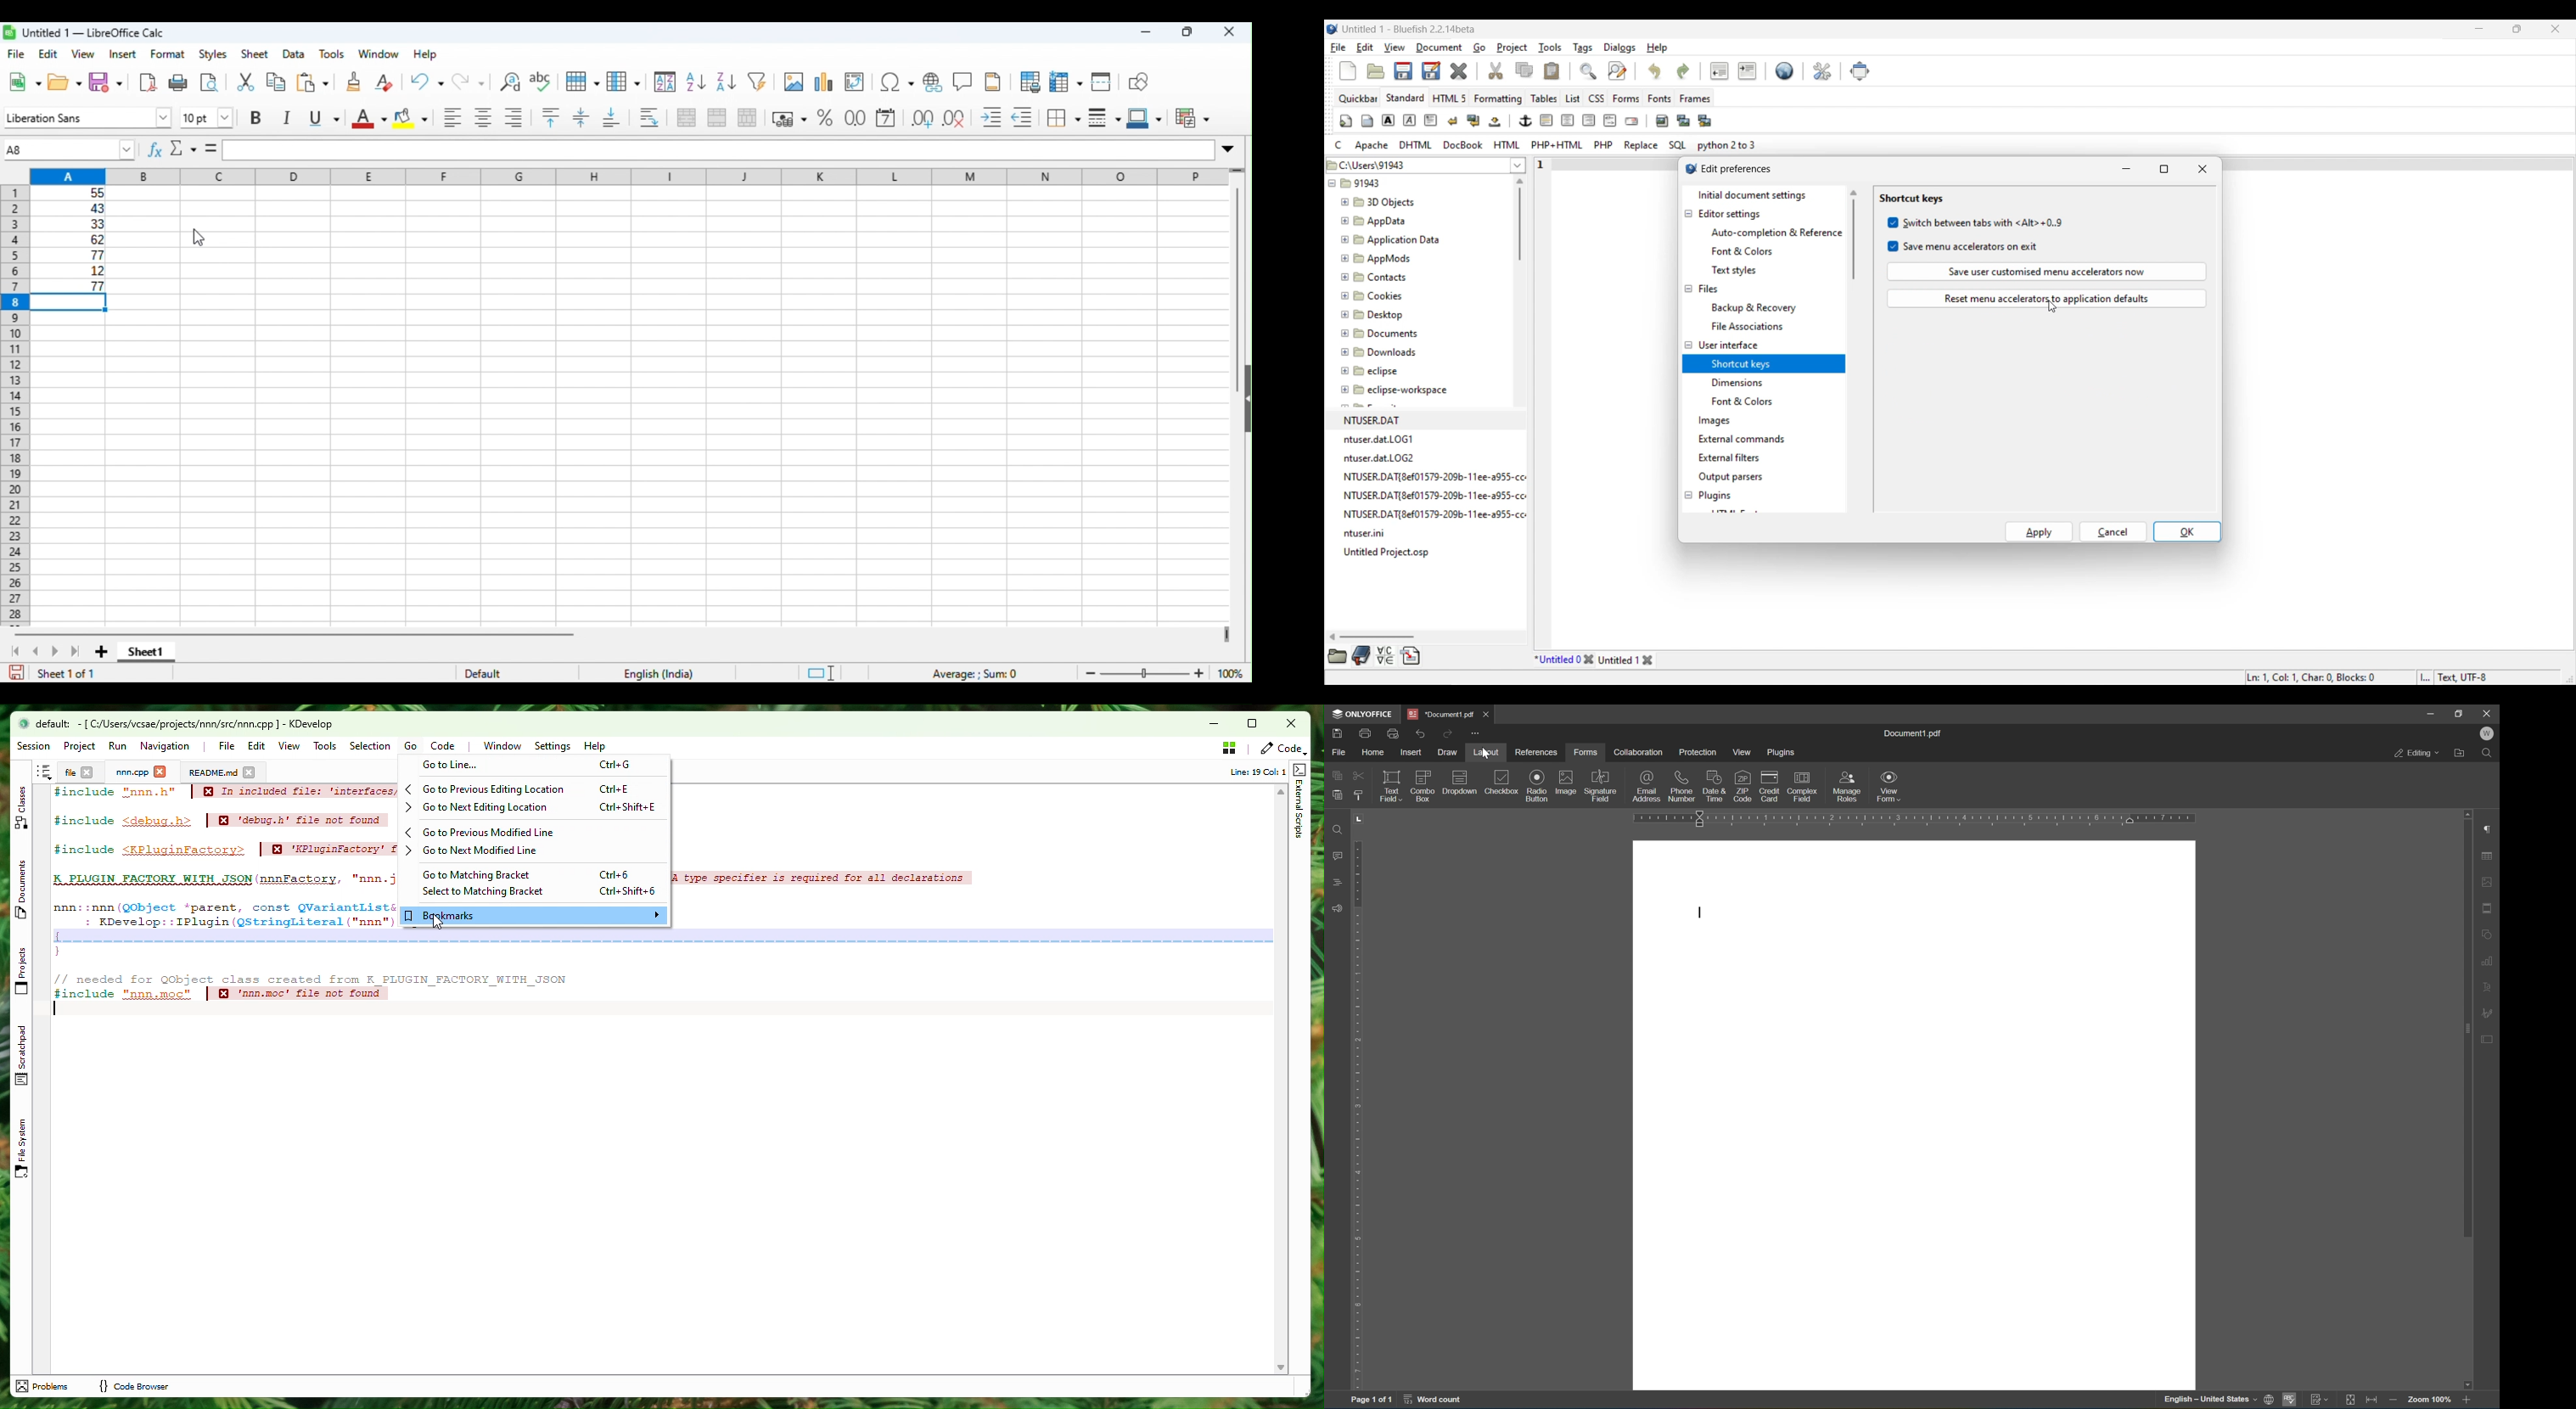  Describe the element at coordinates (169, 747) in the screenshot. I see `Navigation` at that location.